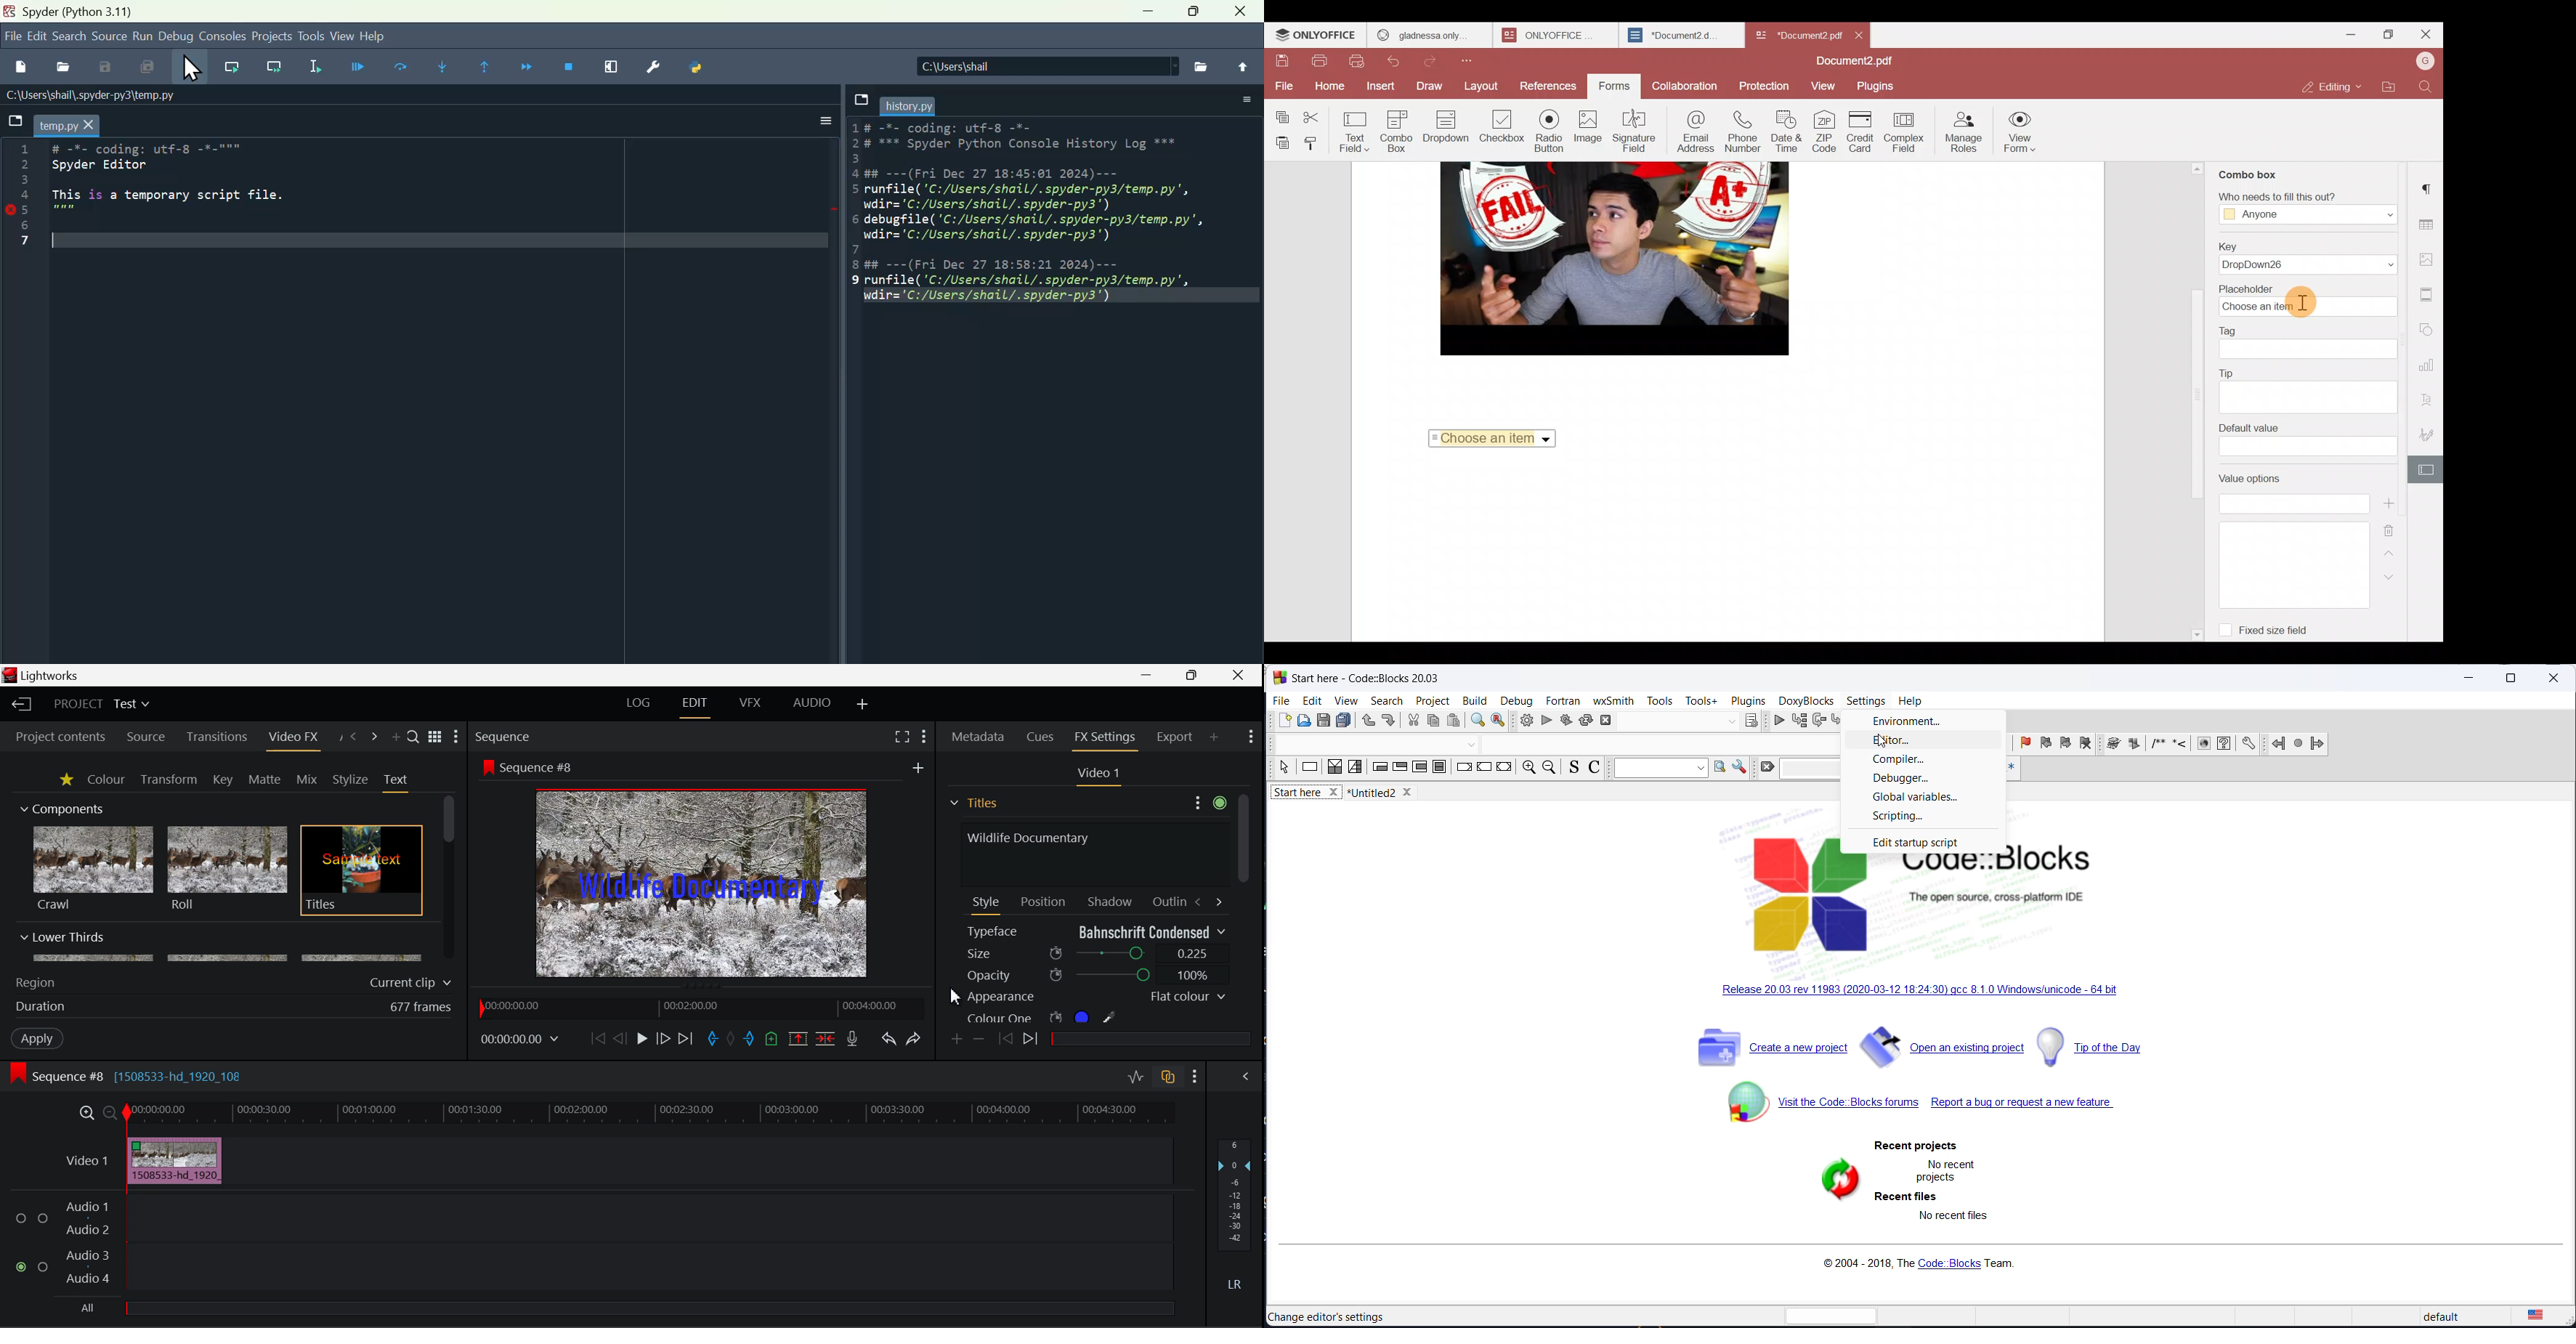  I want to click on edit, so click(1312, 700).